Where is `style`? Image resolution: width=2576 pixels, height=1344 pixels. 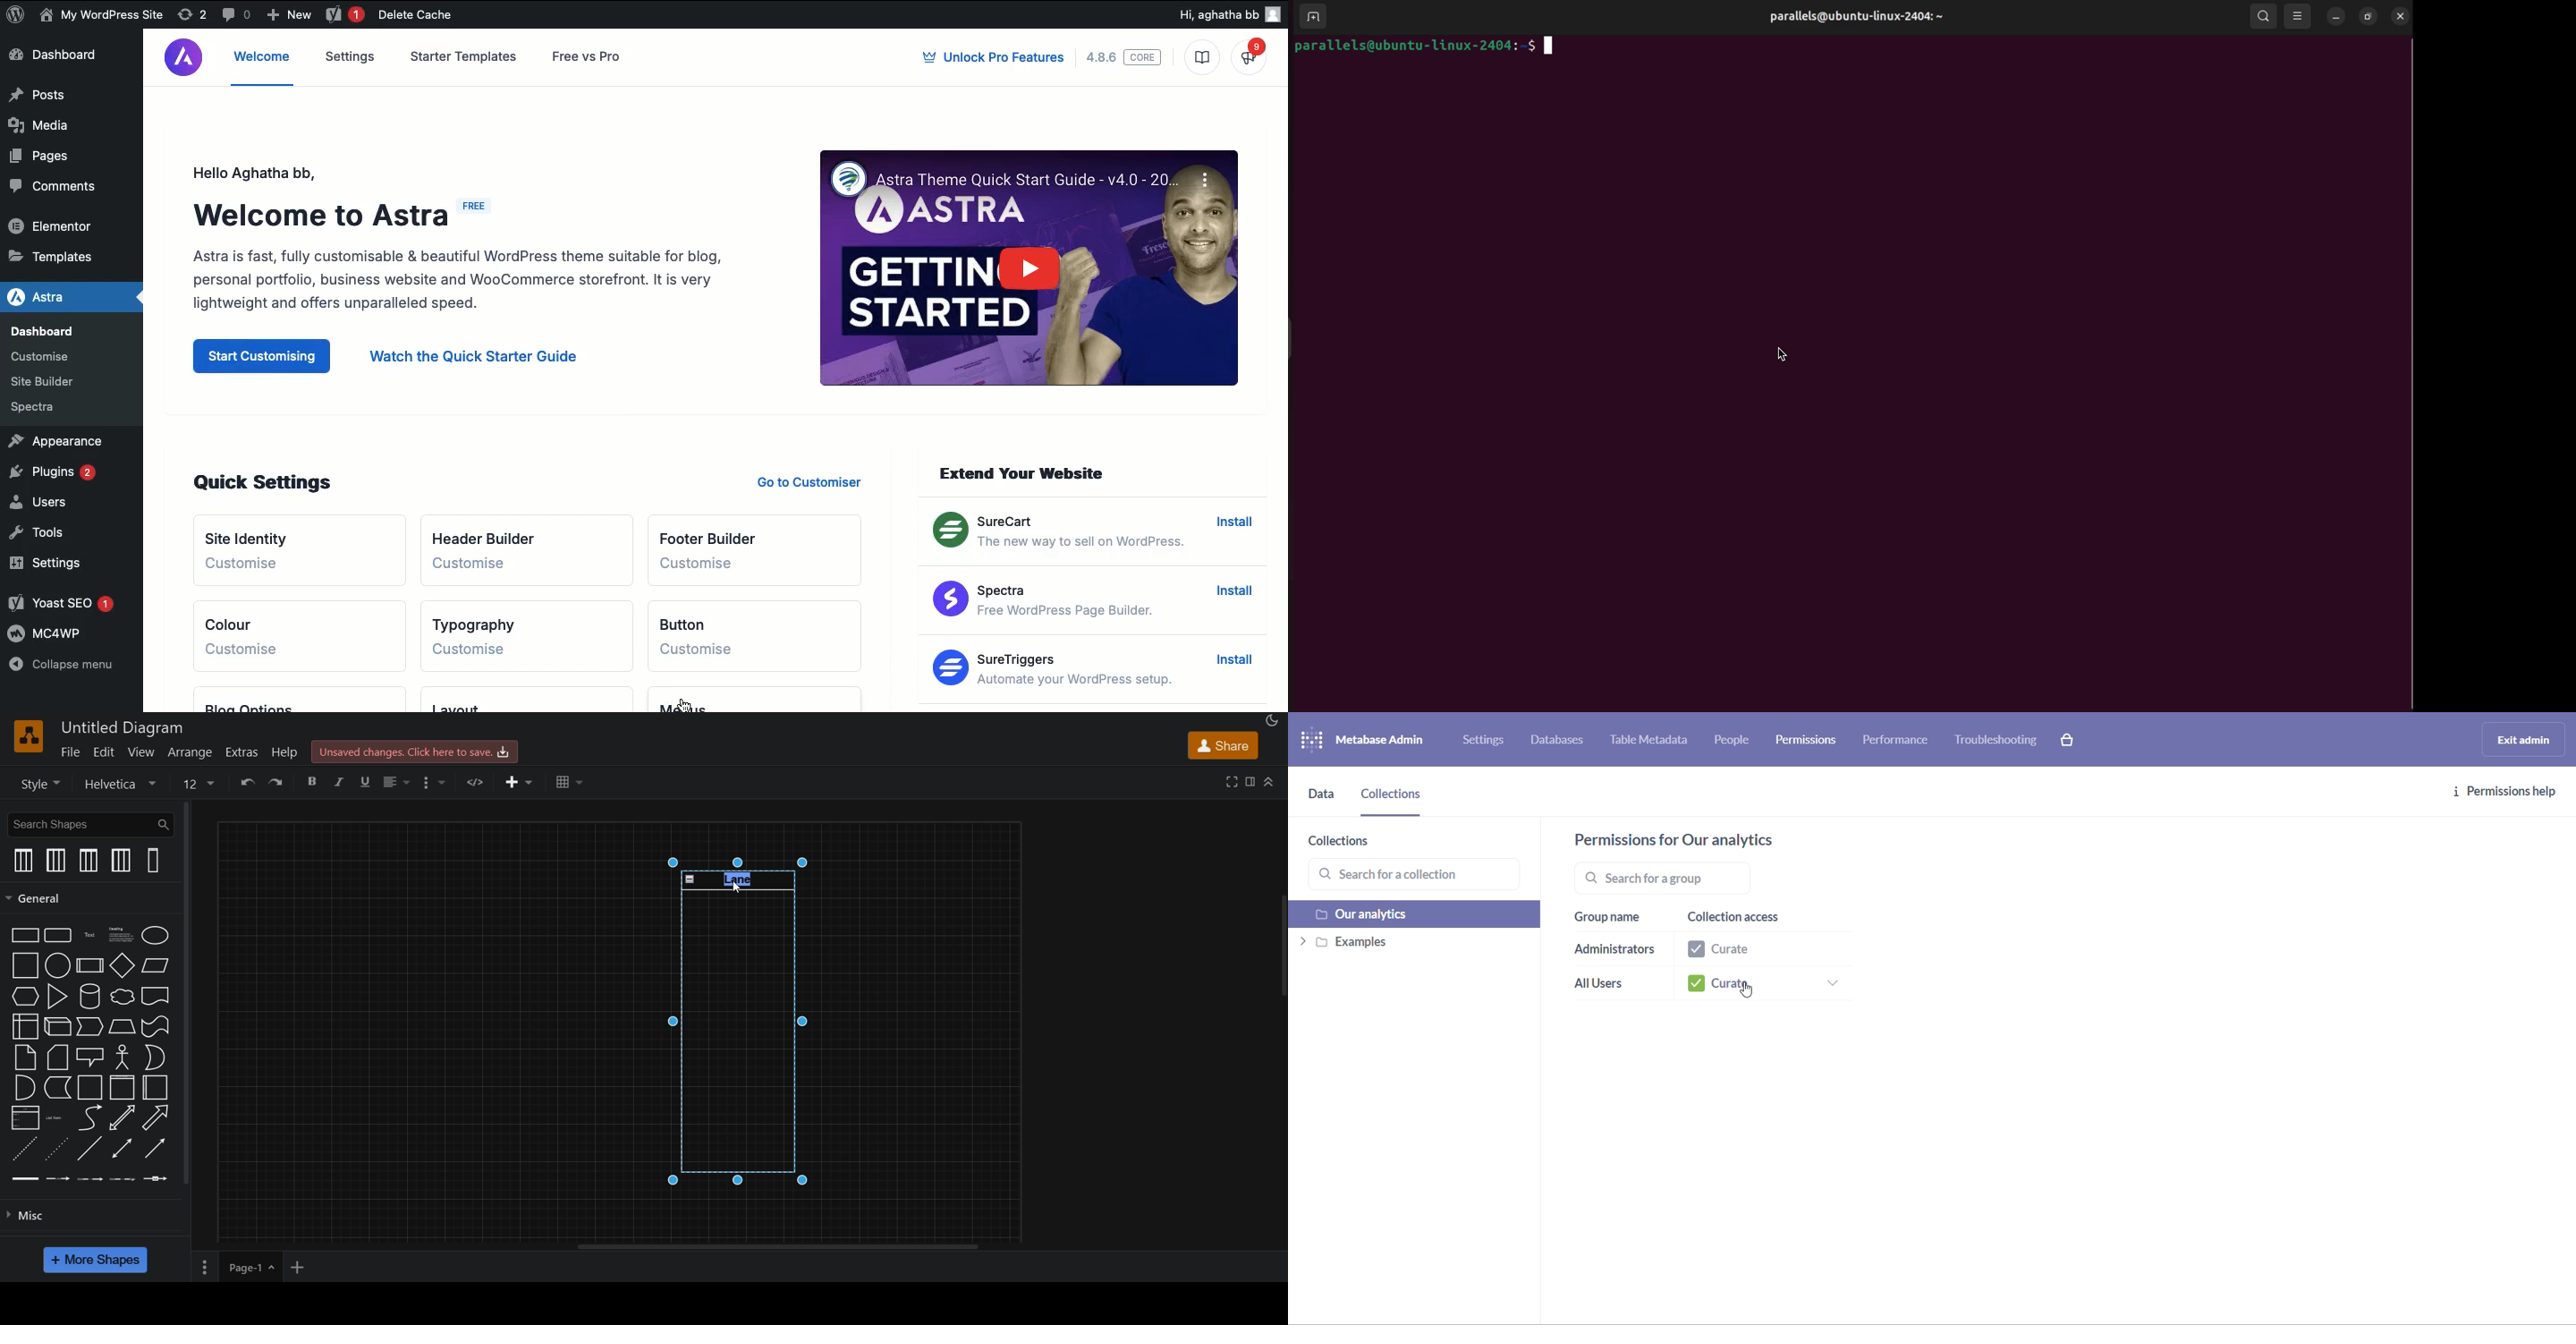
style is located at coordinates (40, 783).